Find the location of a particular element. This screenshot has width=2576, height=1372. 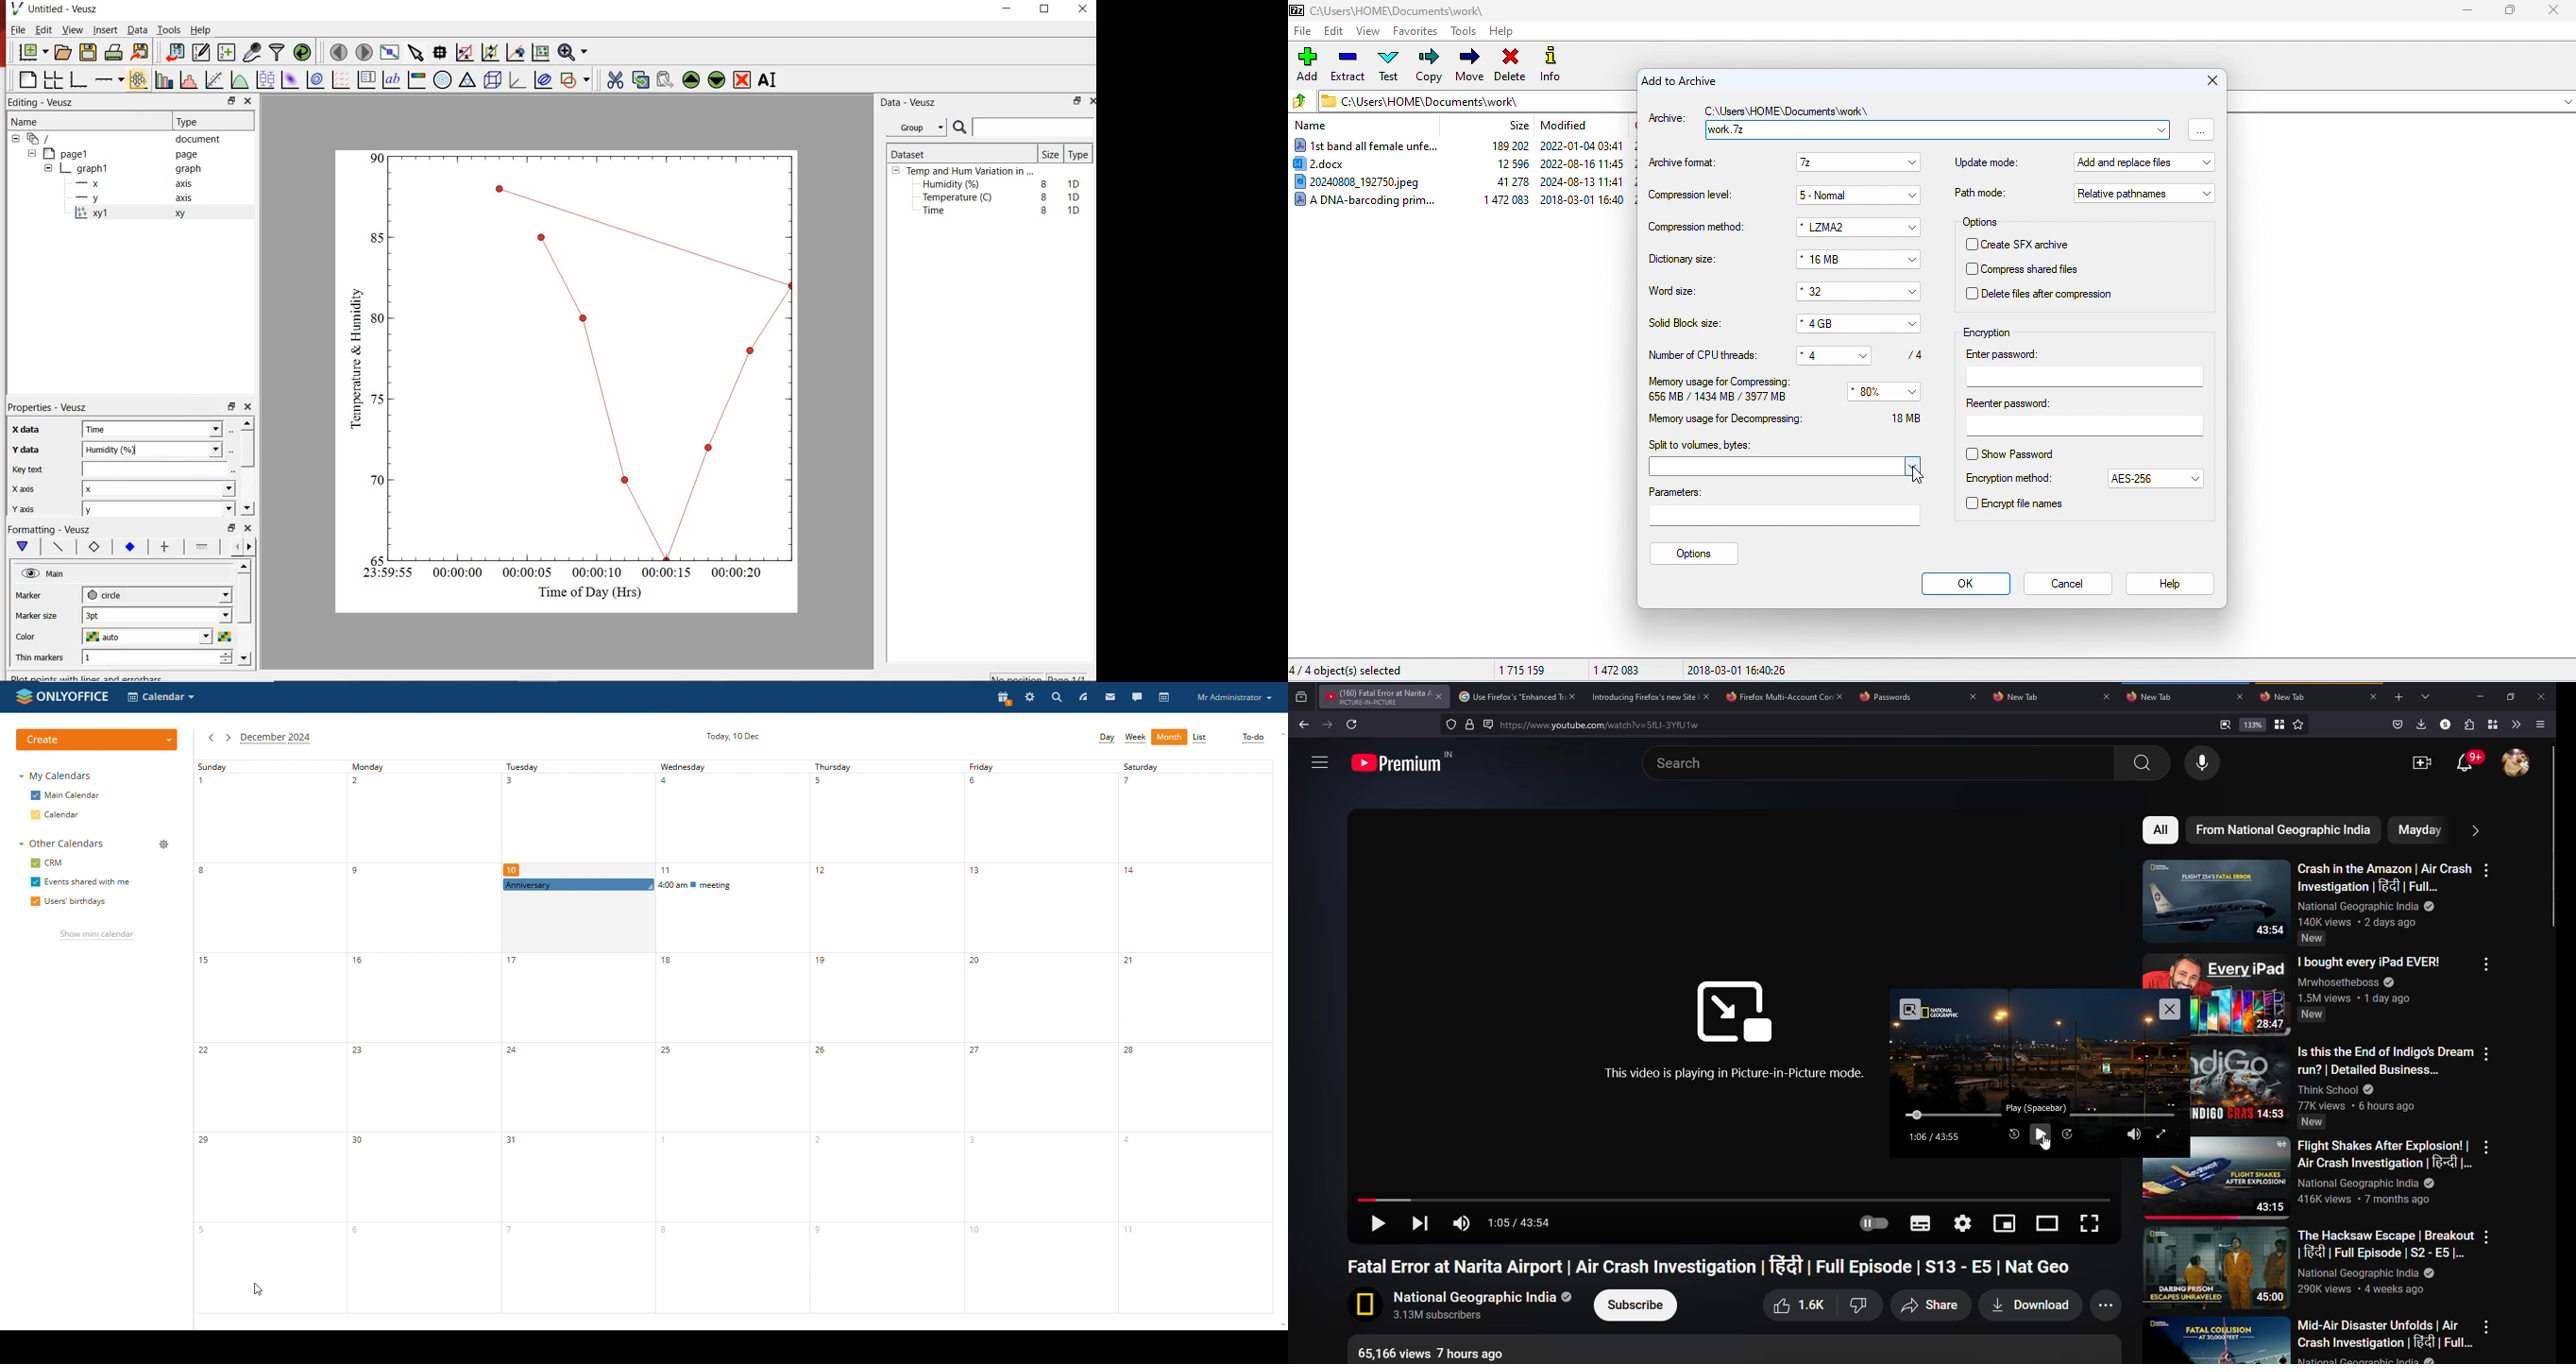

8 is located at coordinates (1045, 210).